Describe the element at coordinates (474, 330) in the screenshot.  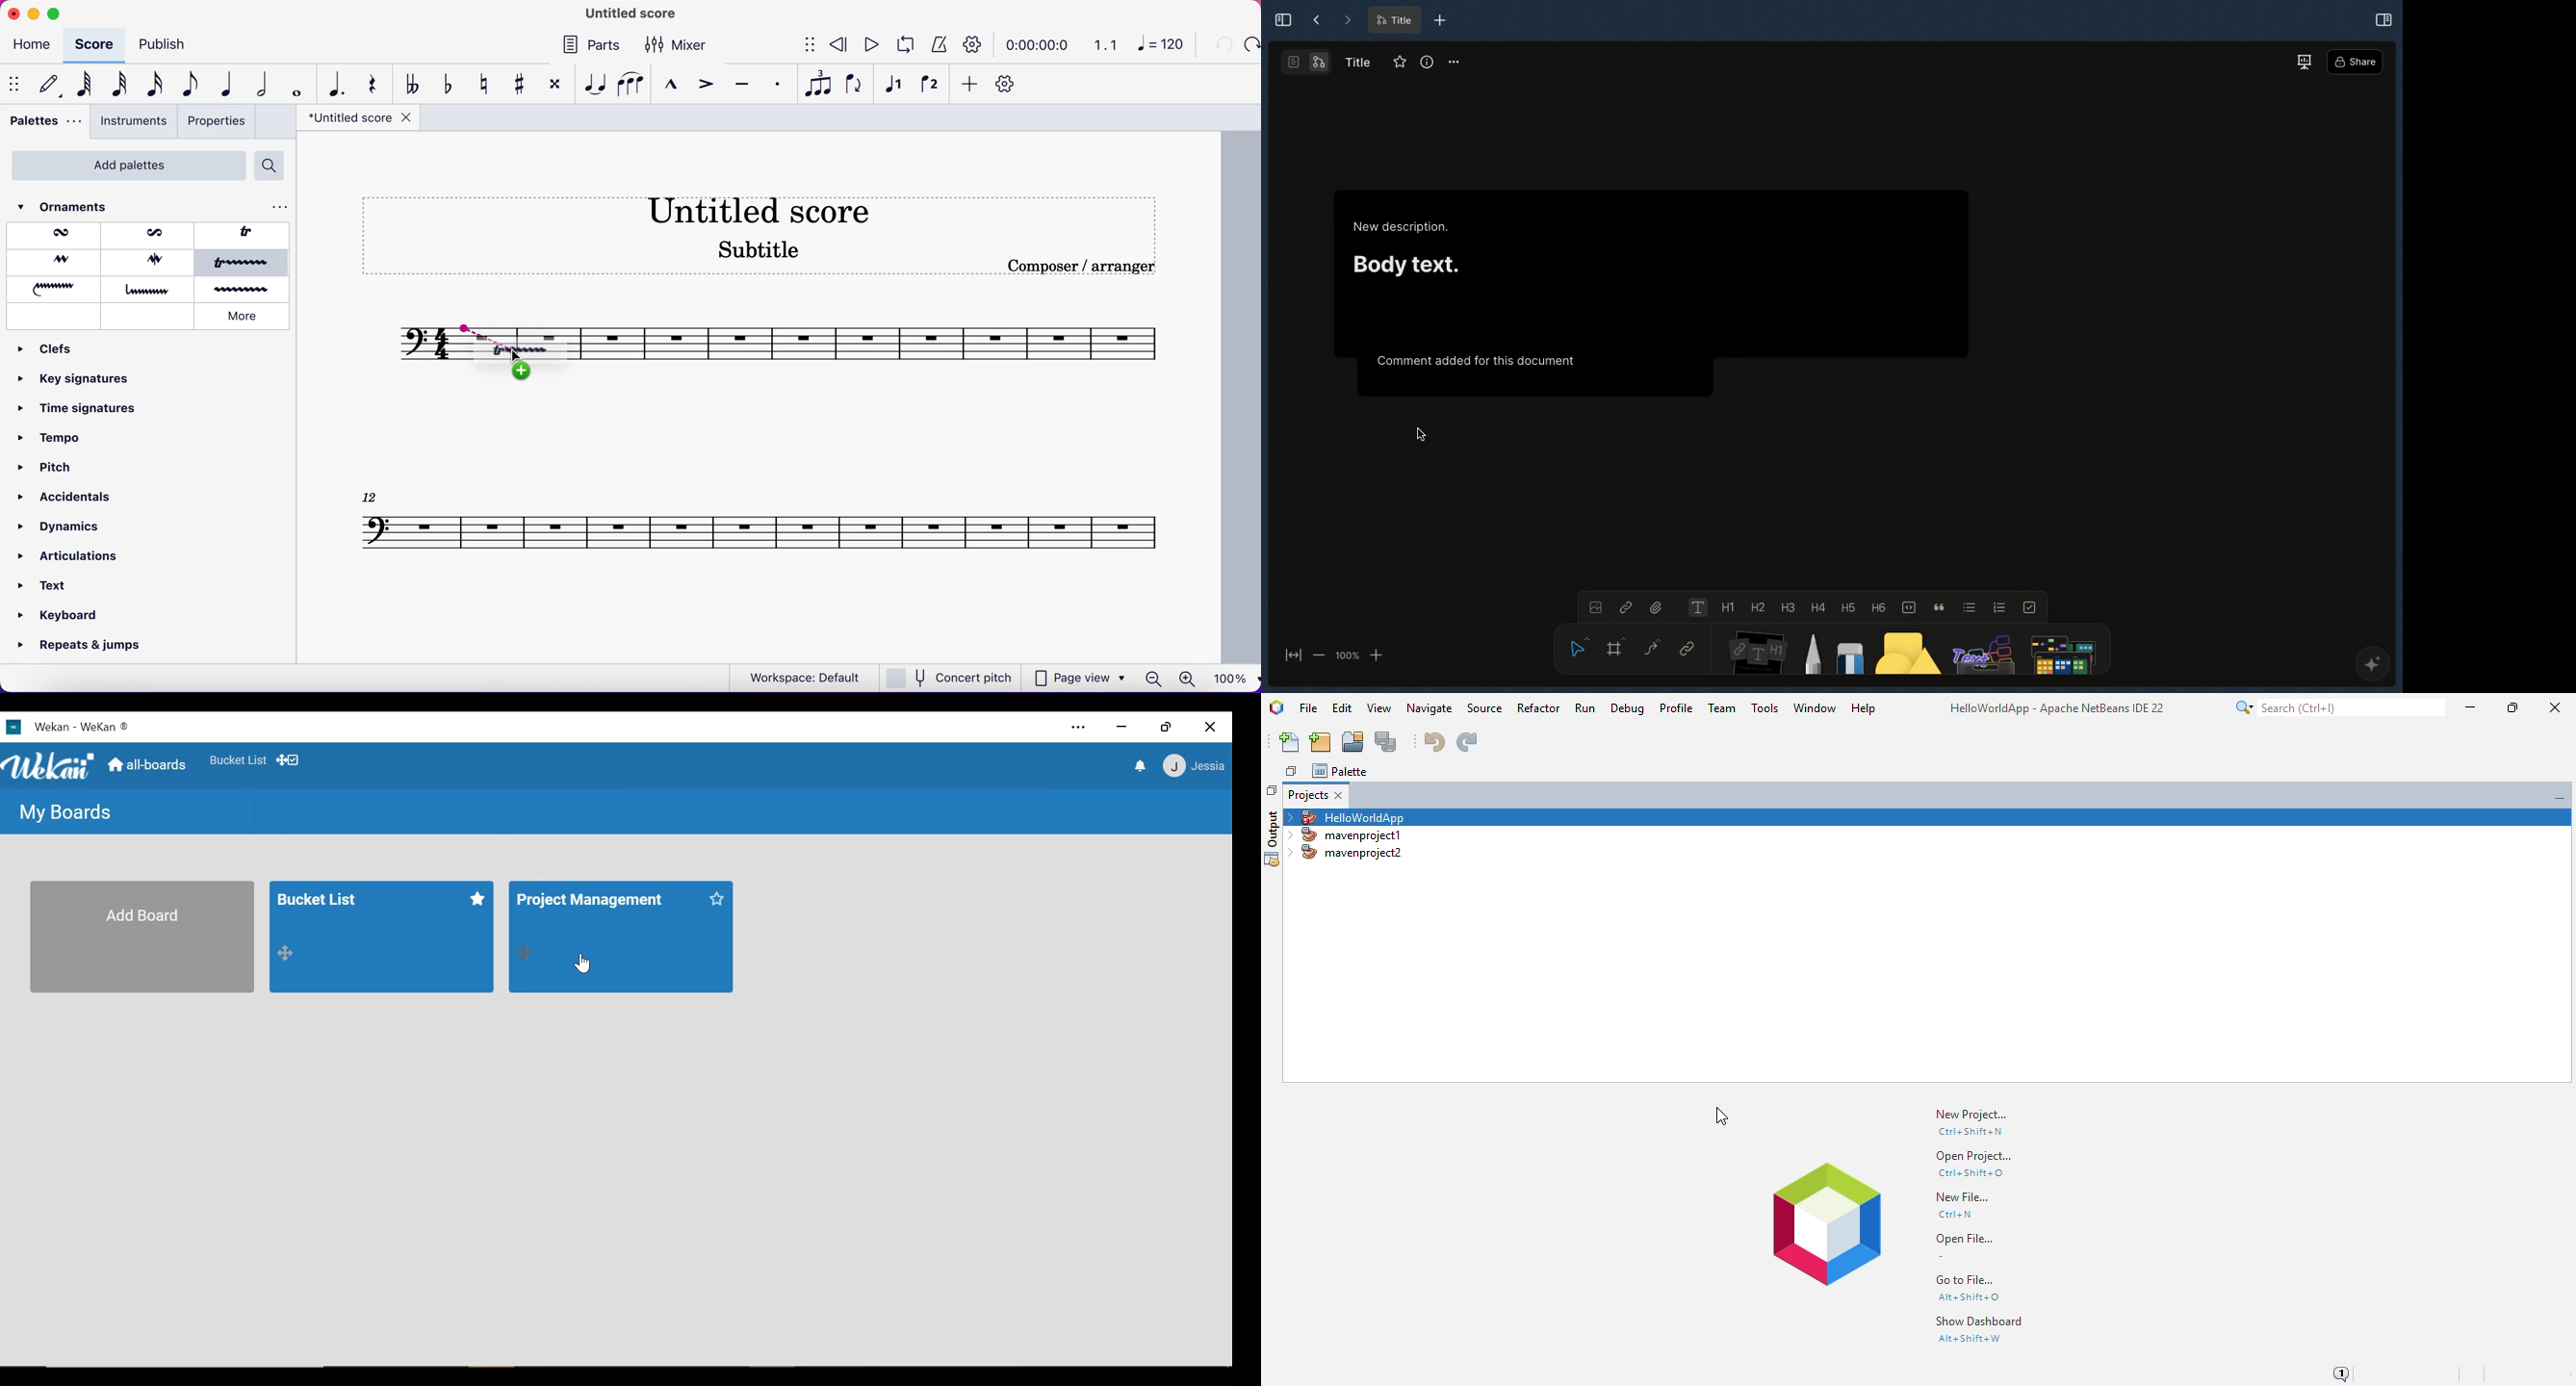
I see `dragging` at that location.